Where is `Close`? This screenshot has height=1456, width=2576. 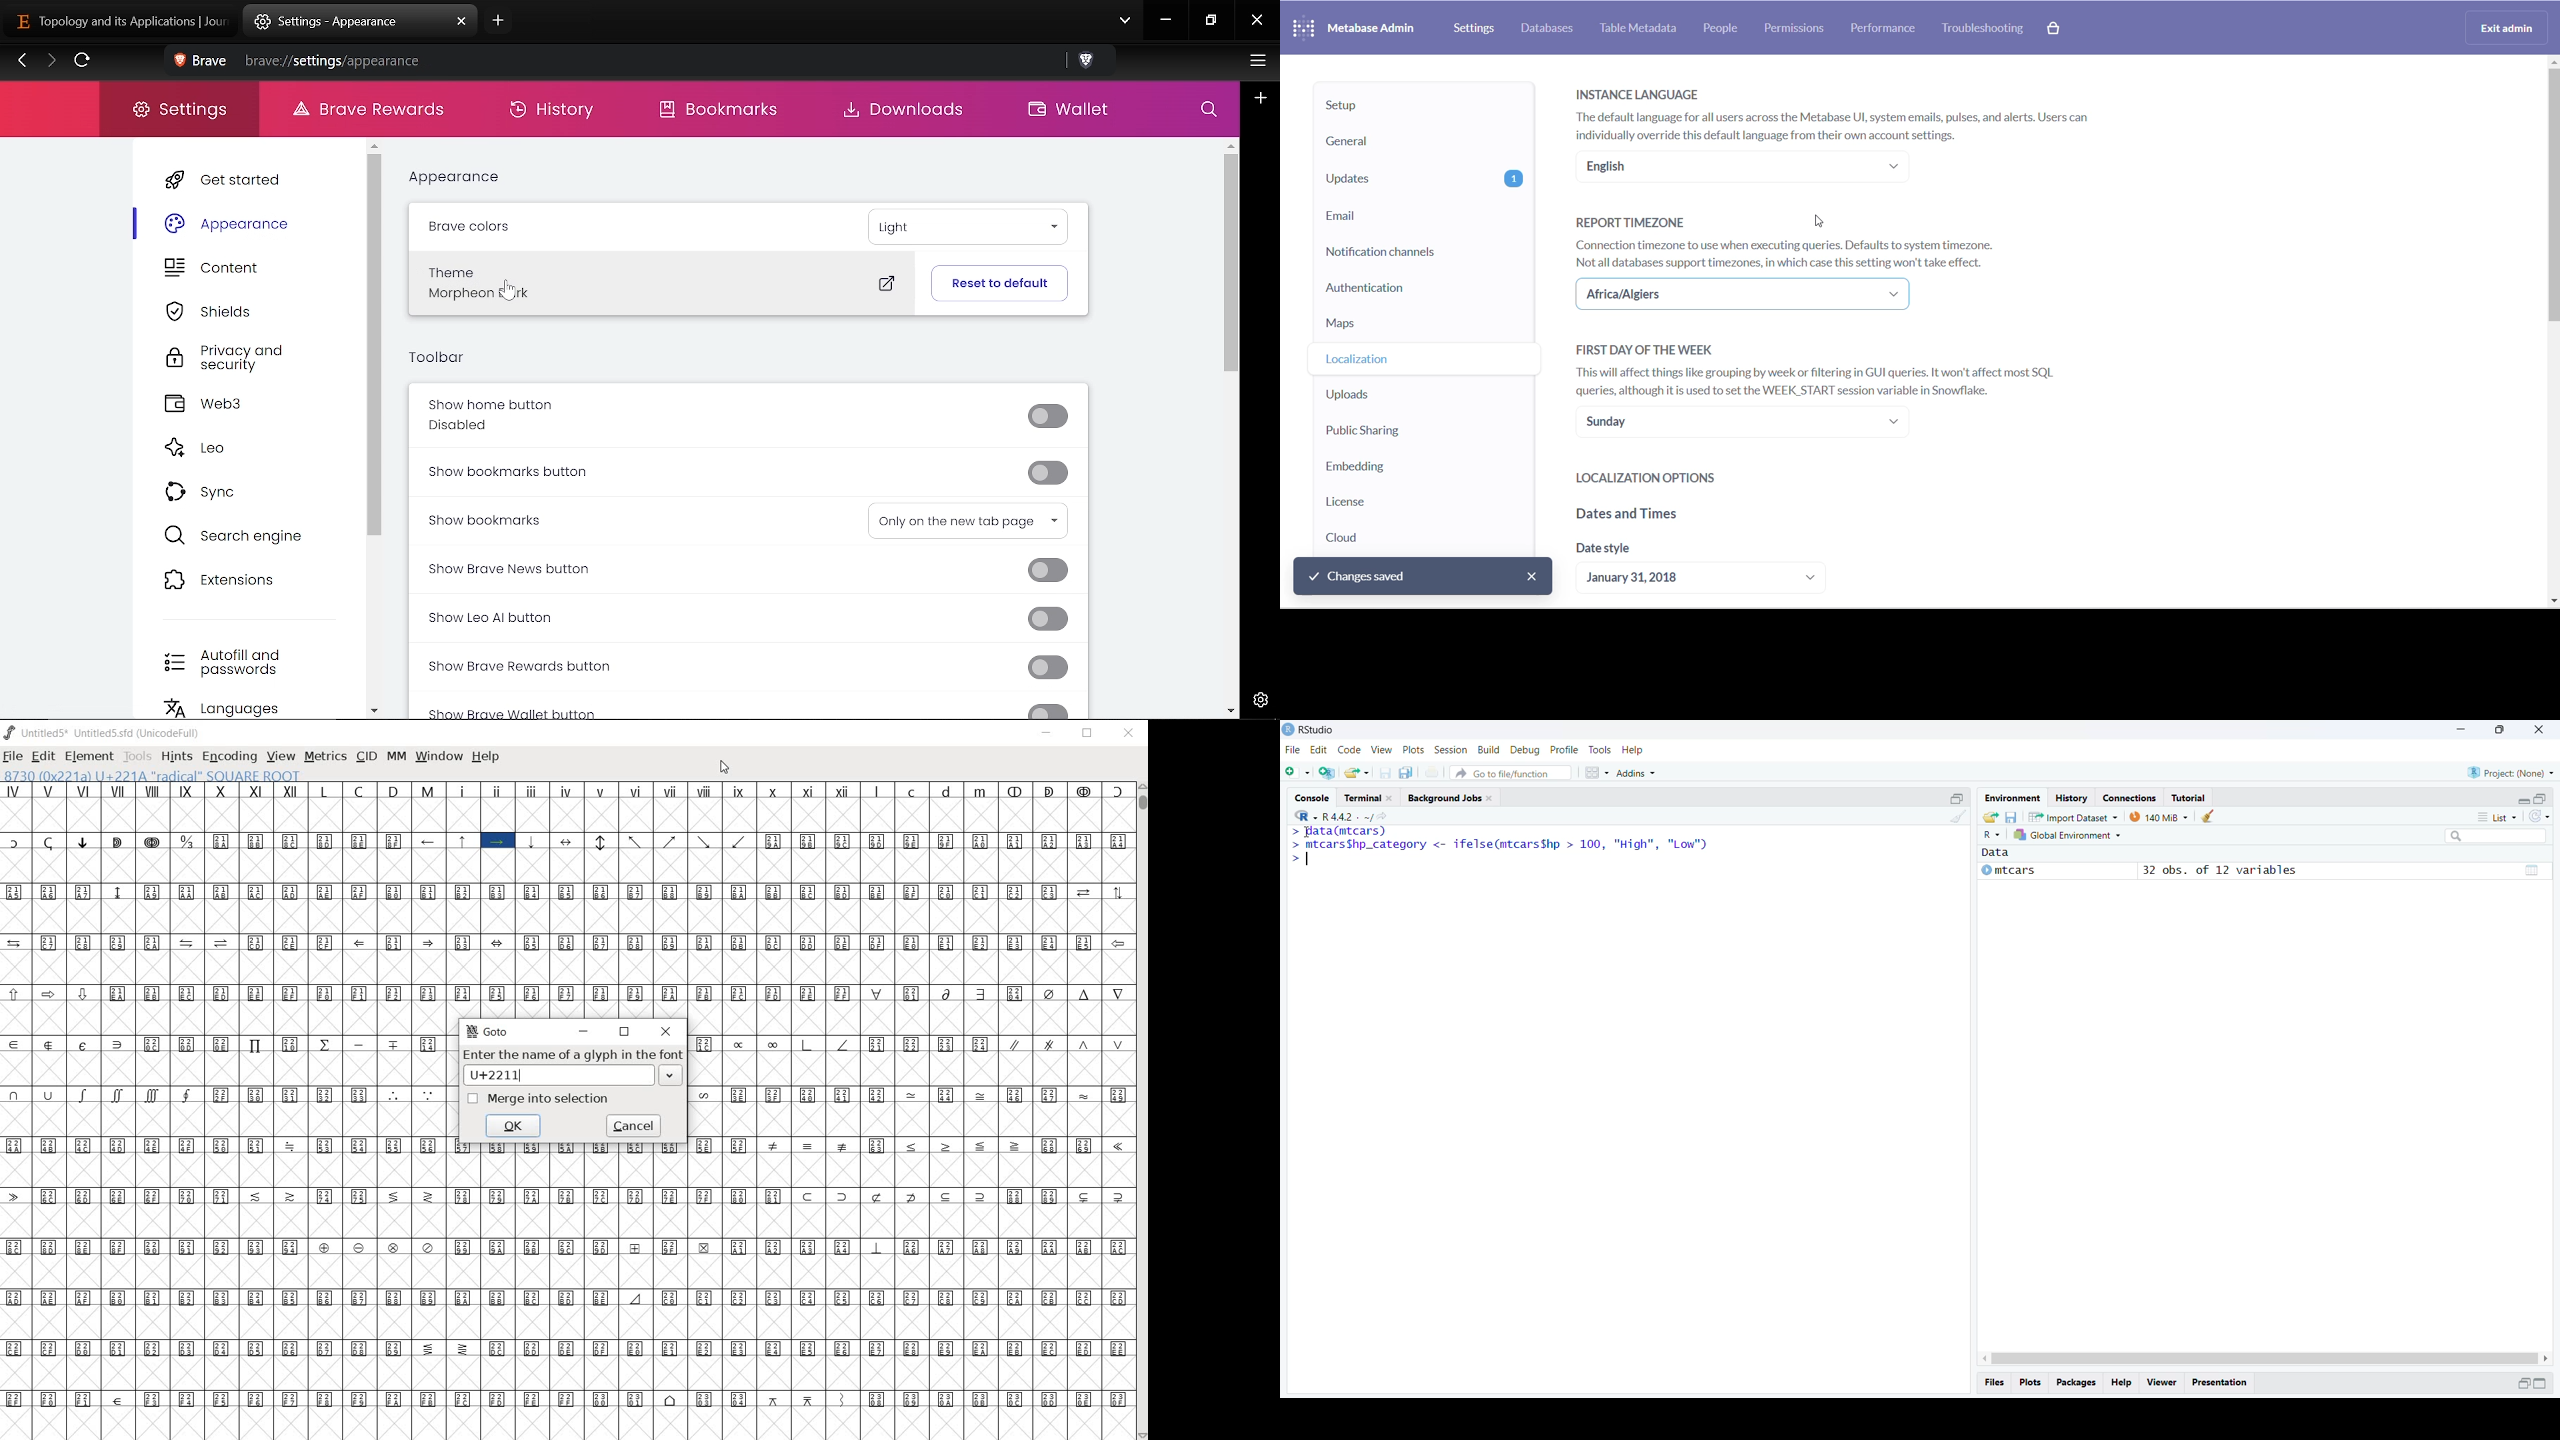
Close is located at coordinates (2539, 731).